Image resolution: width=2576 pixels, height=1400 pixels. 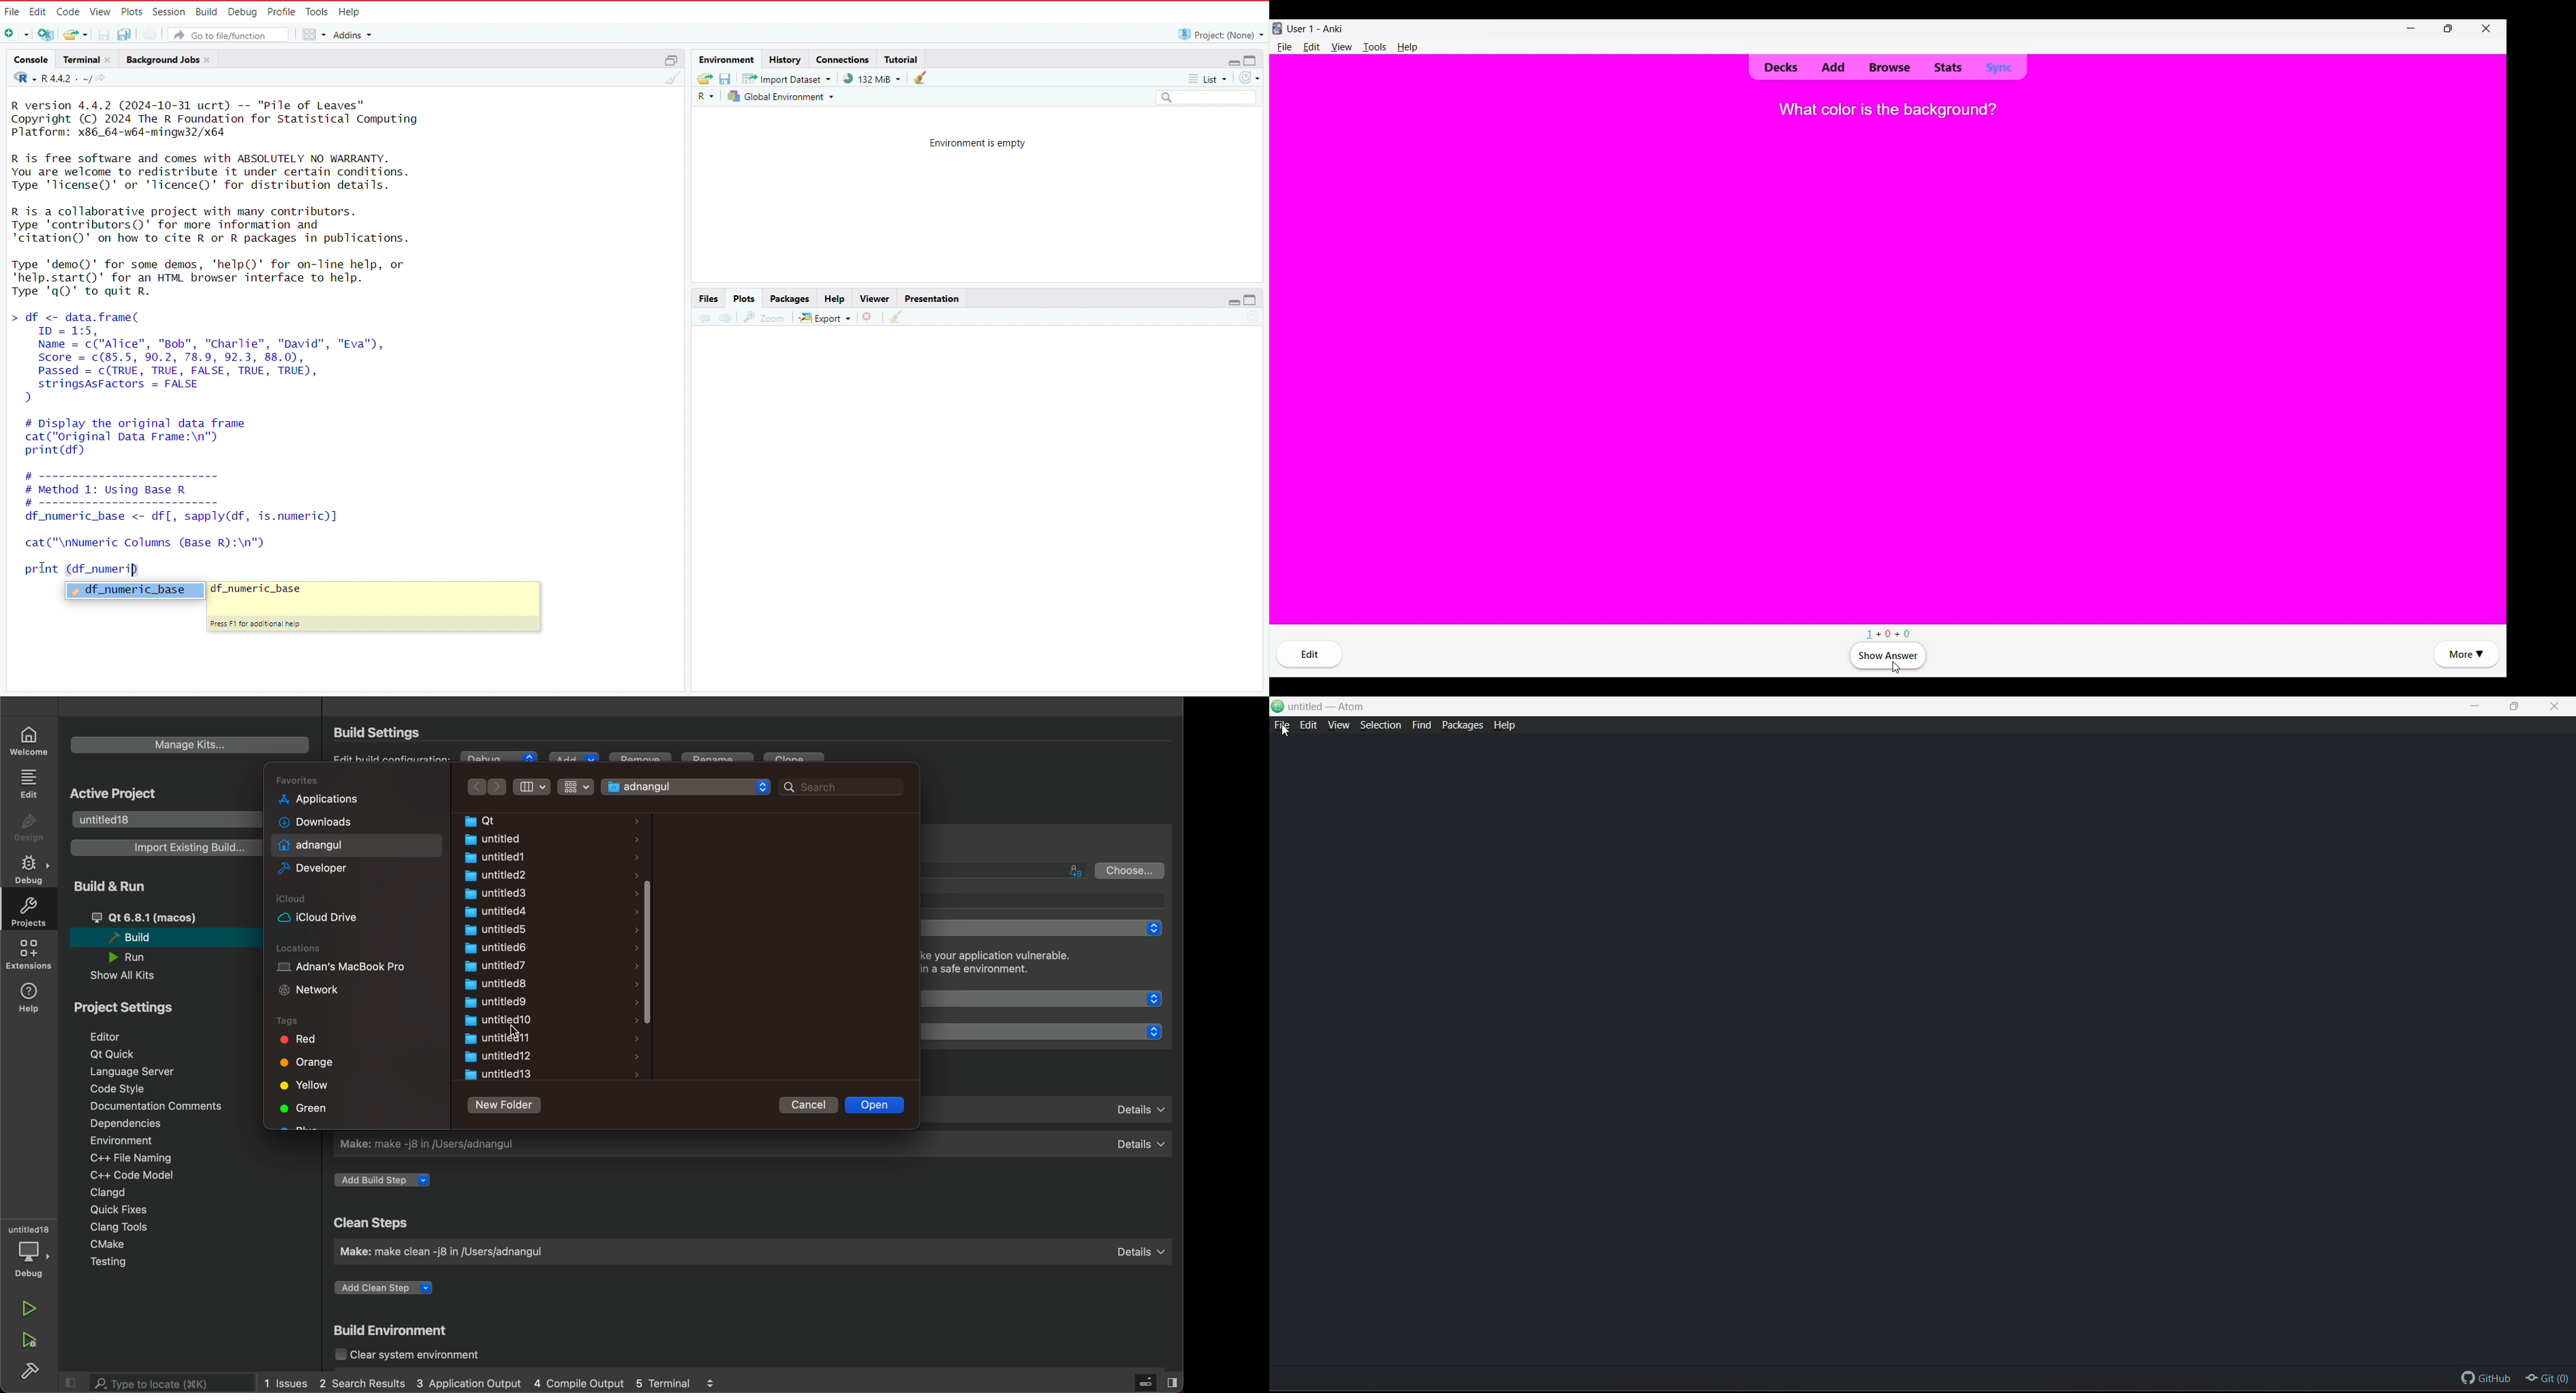 What do you see at coordinates (351, 11) in the screenshot?
I see `Help` at bounding box center [351, 11].